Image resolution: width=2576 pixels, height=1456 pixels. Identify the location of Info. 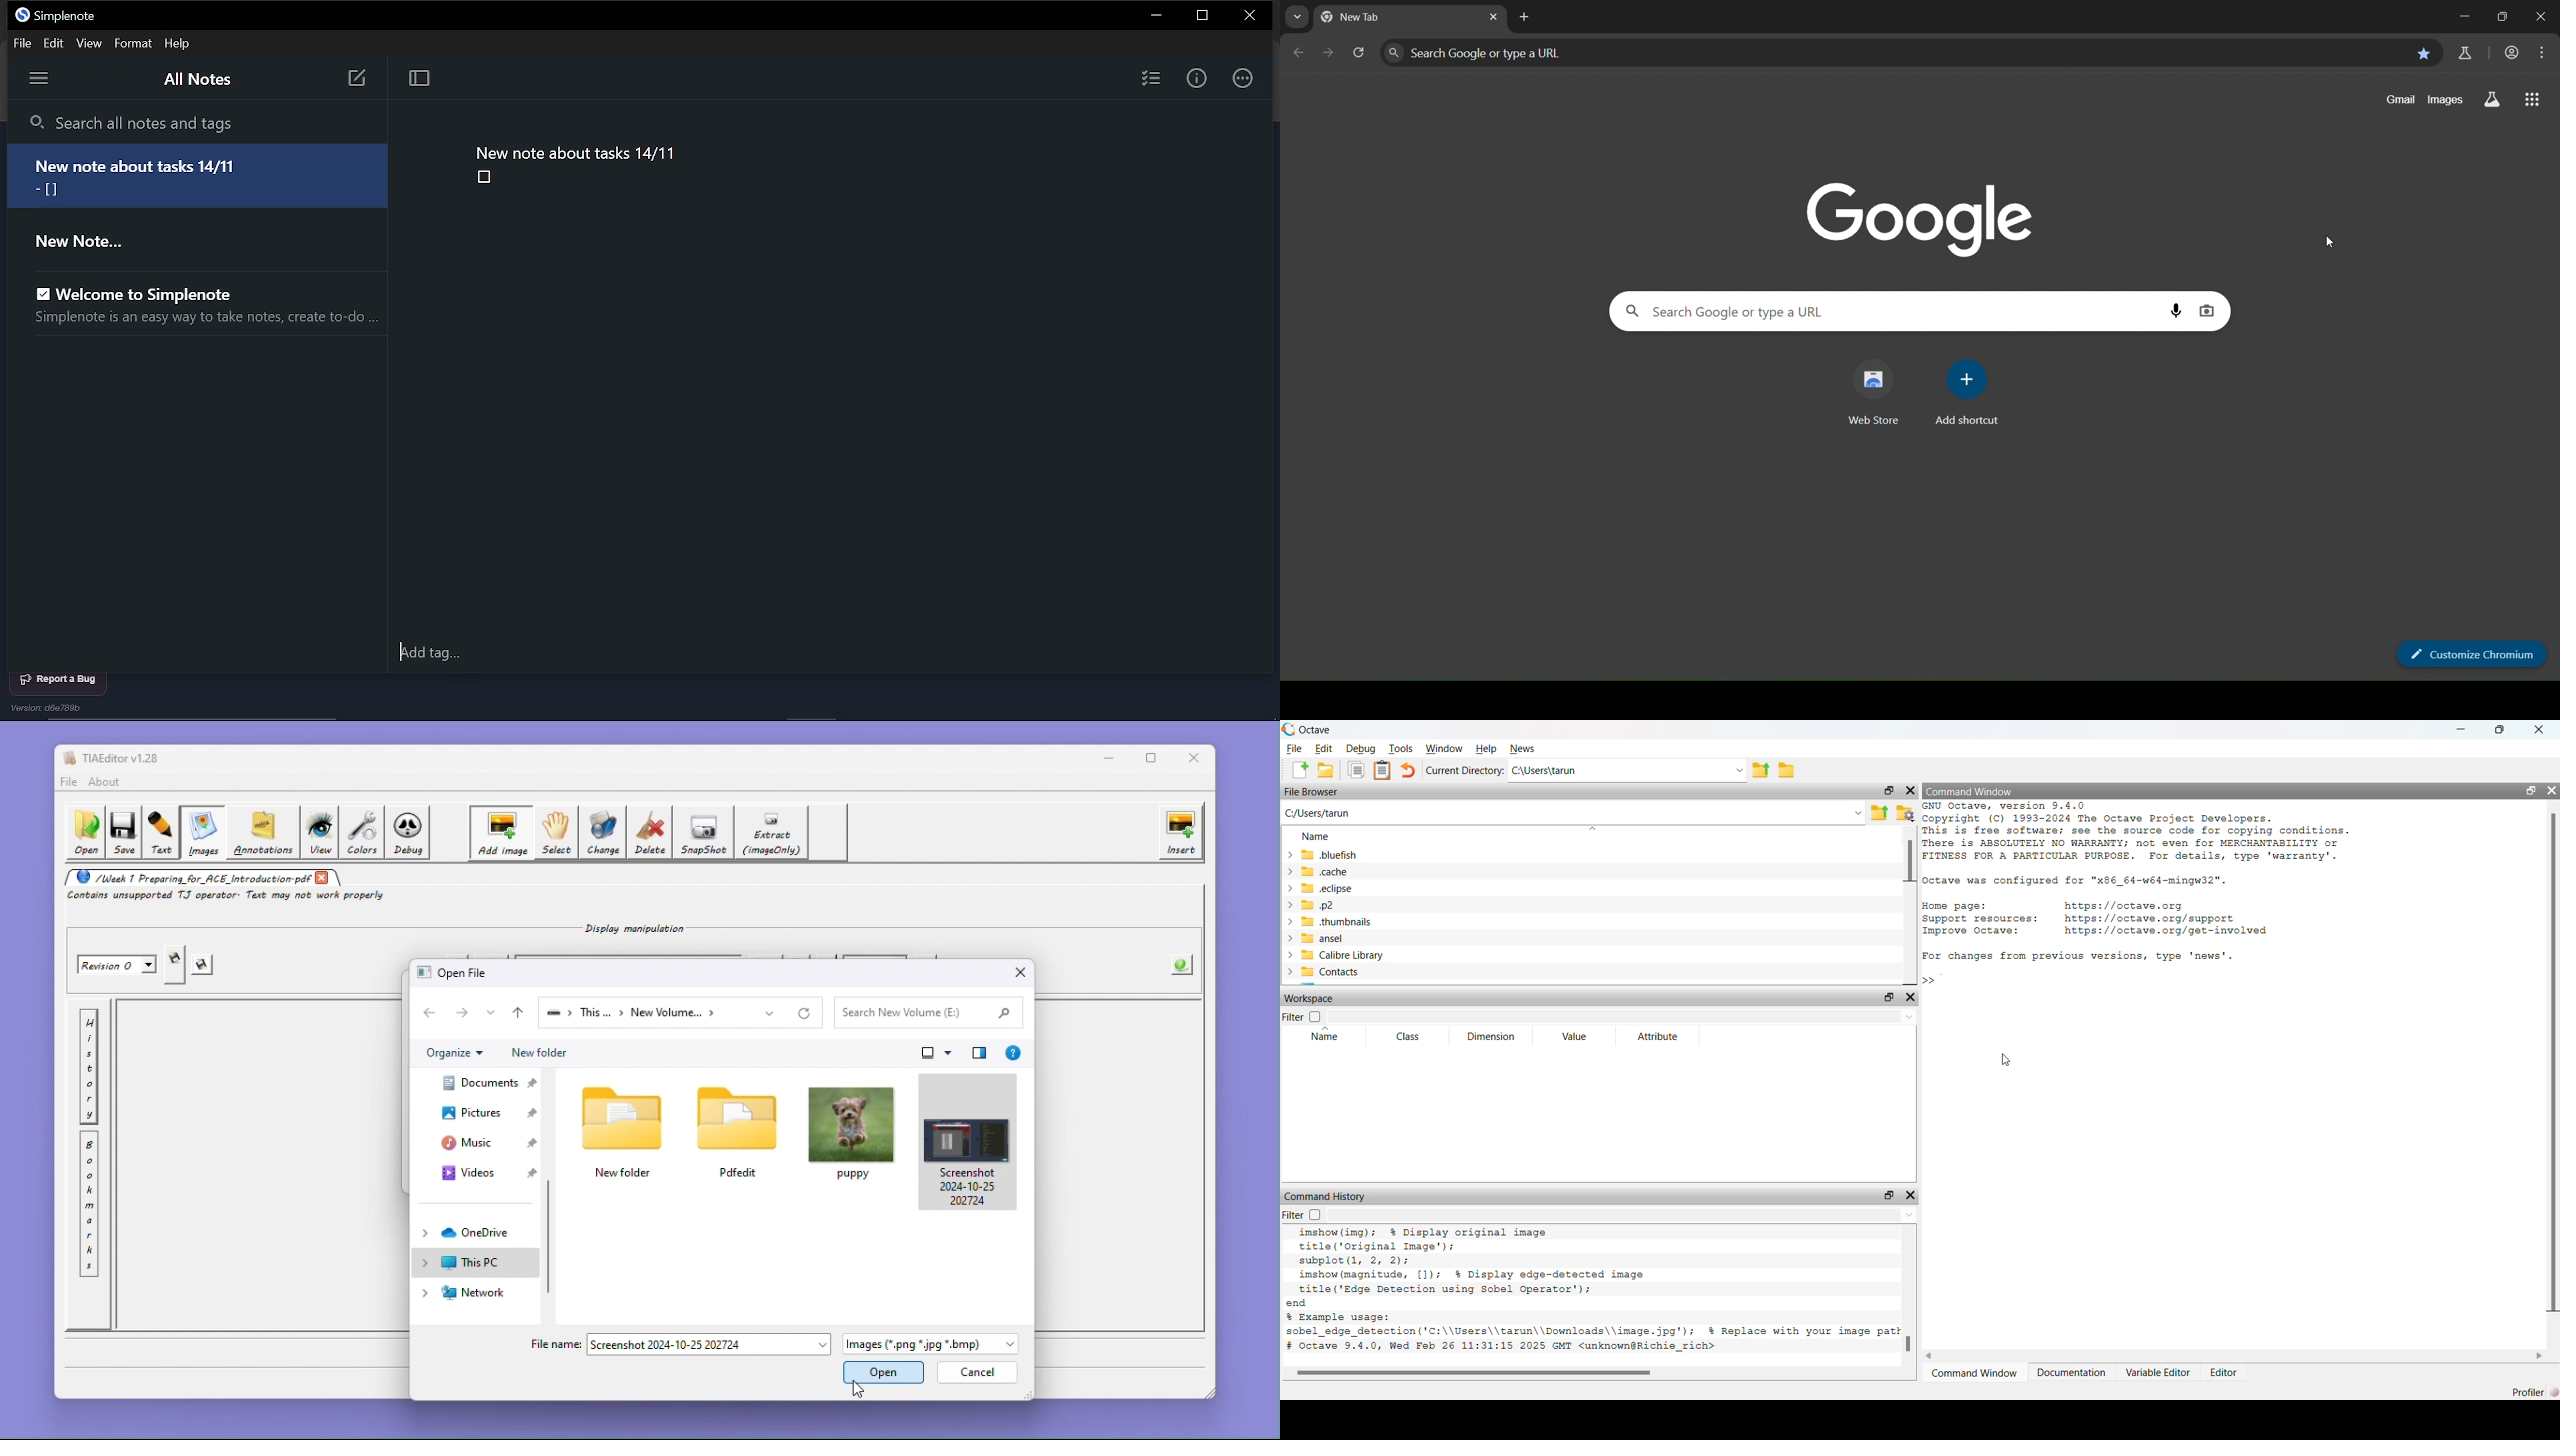
(1198, 77).